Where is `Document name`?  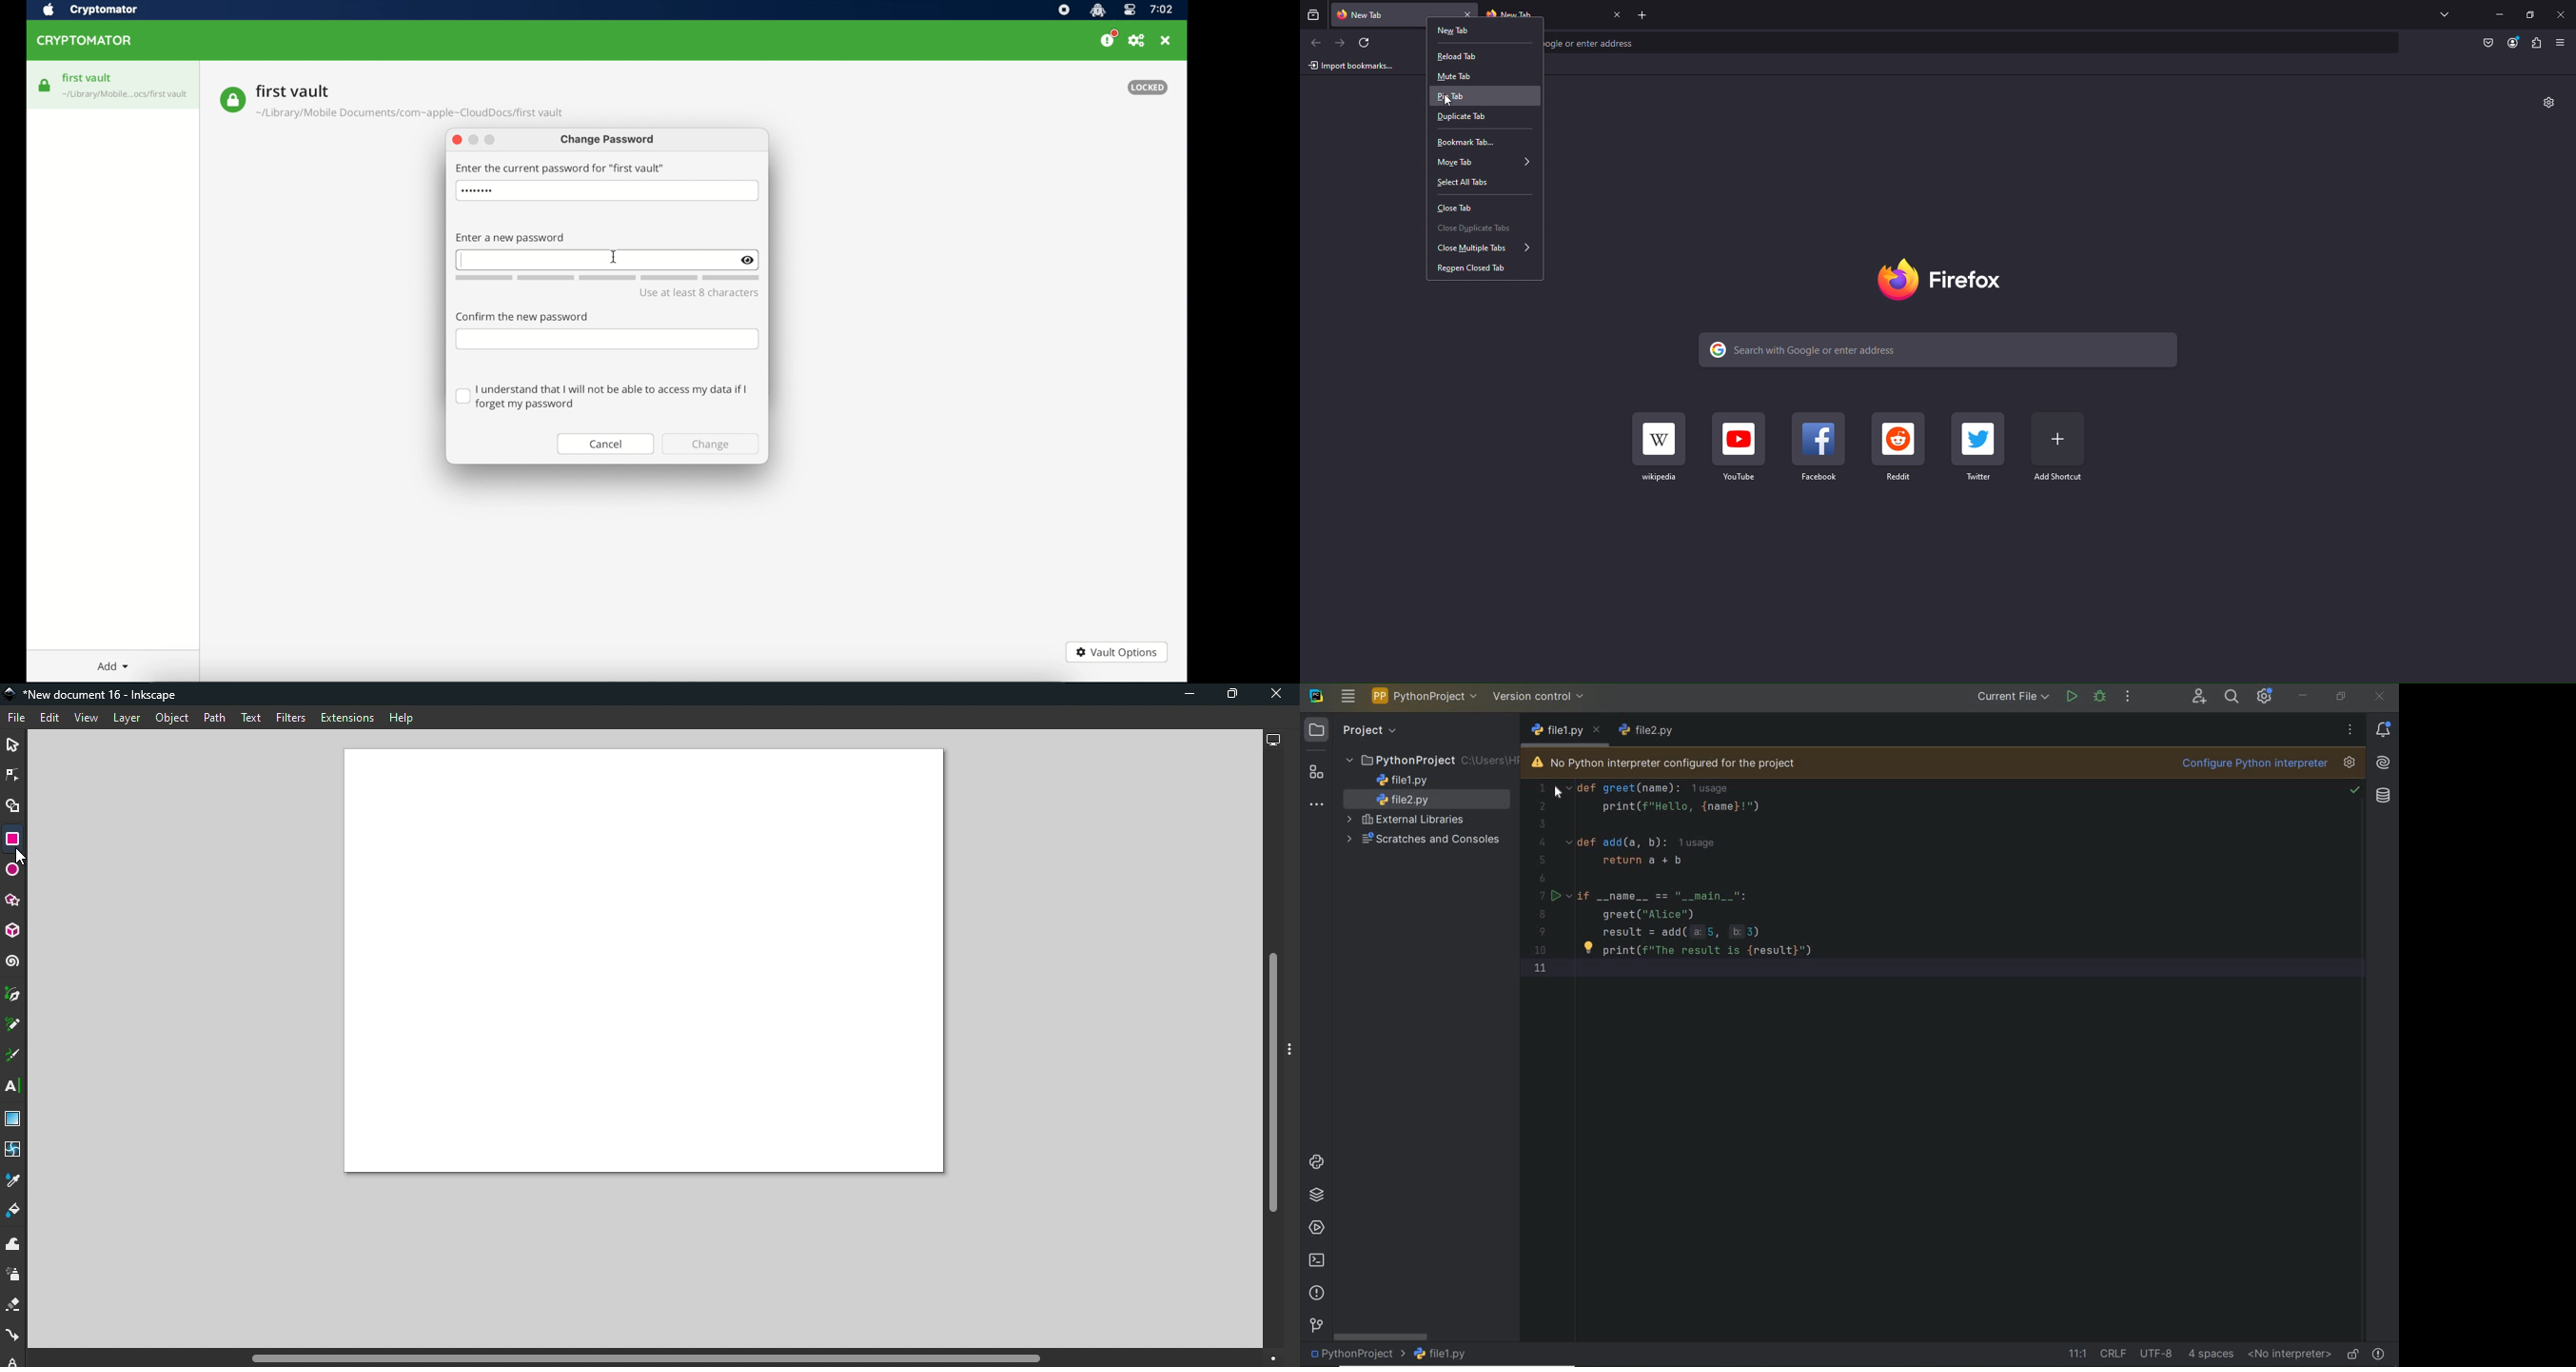 Document name is located at coordinates (95, 695).